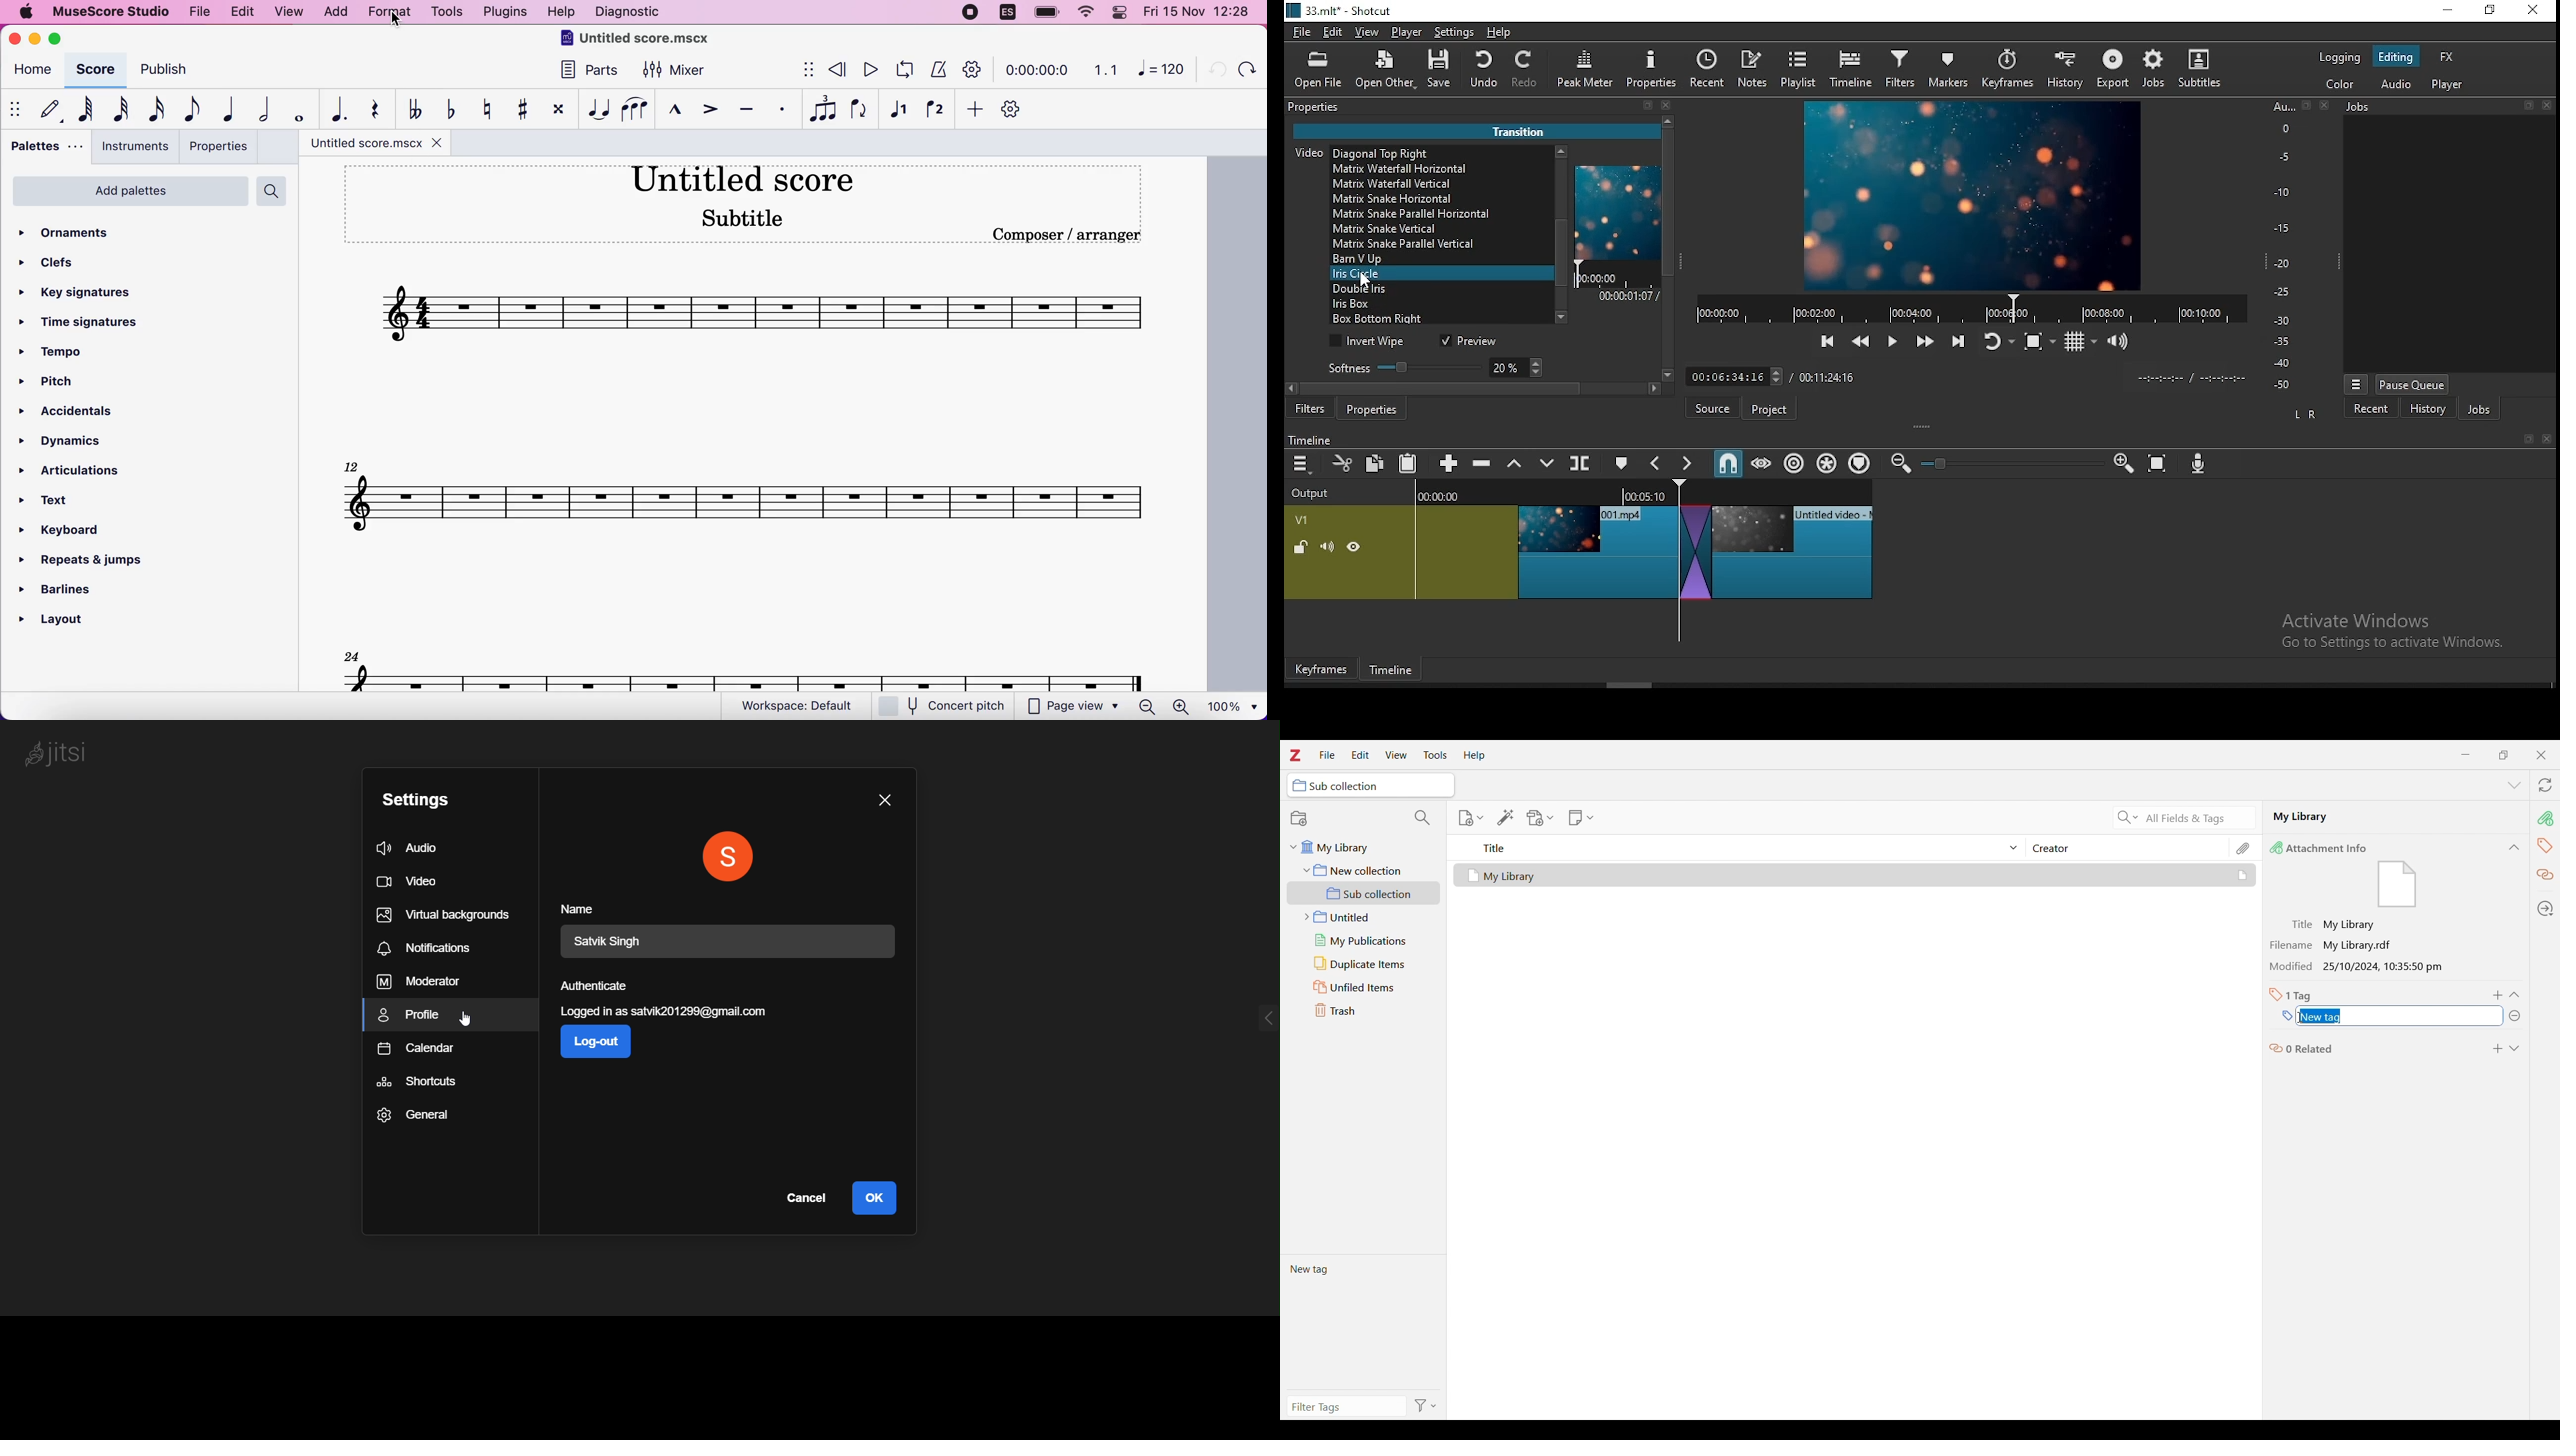 The height and width of the screenshot is (1456, 2576). I want to click on timer, so click(1966, 308).